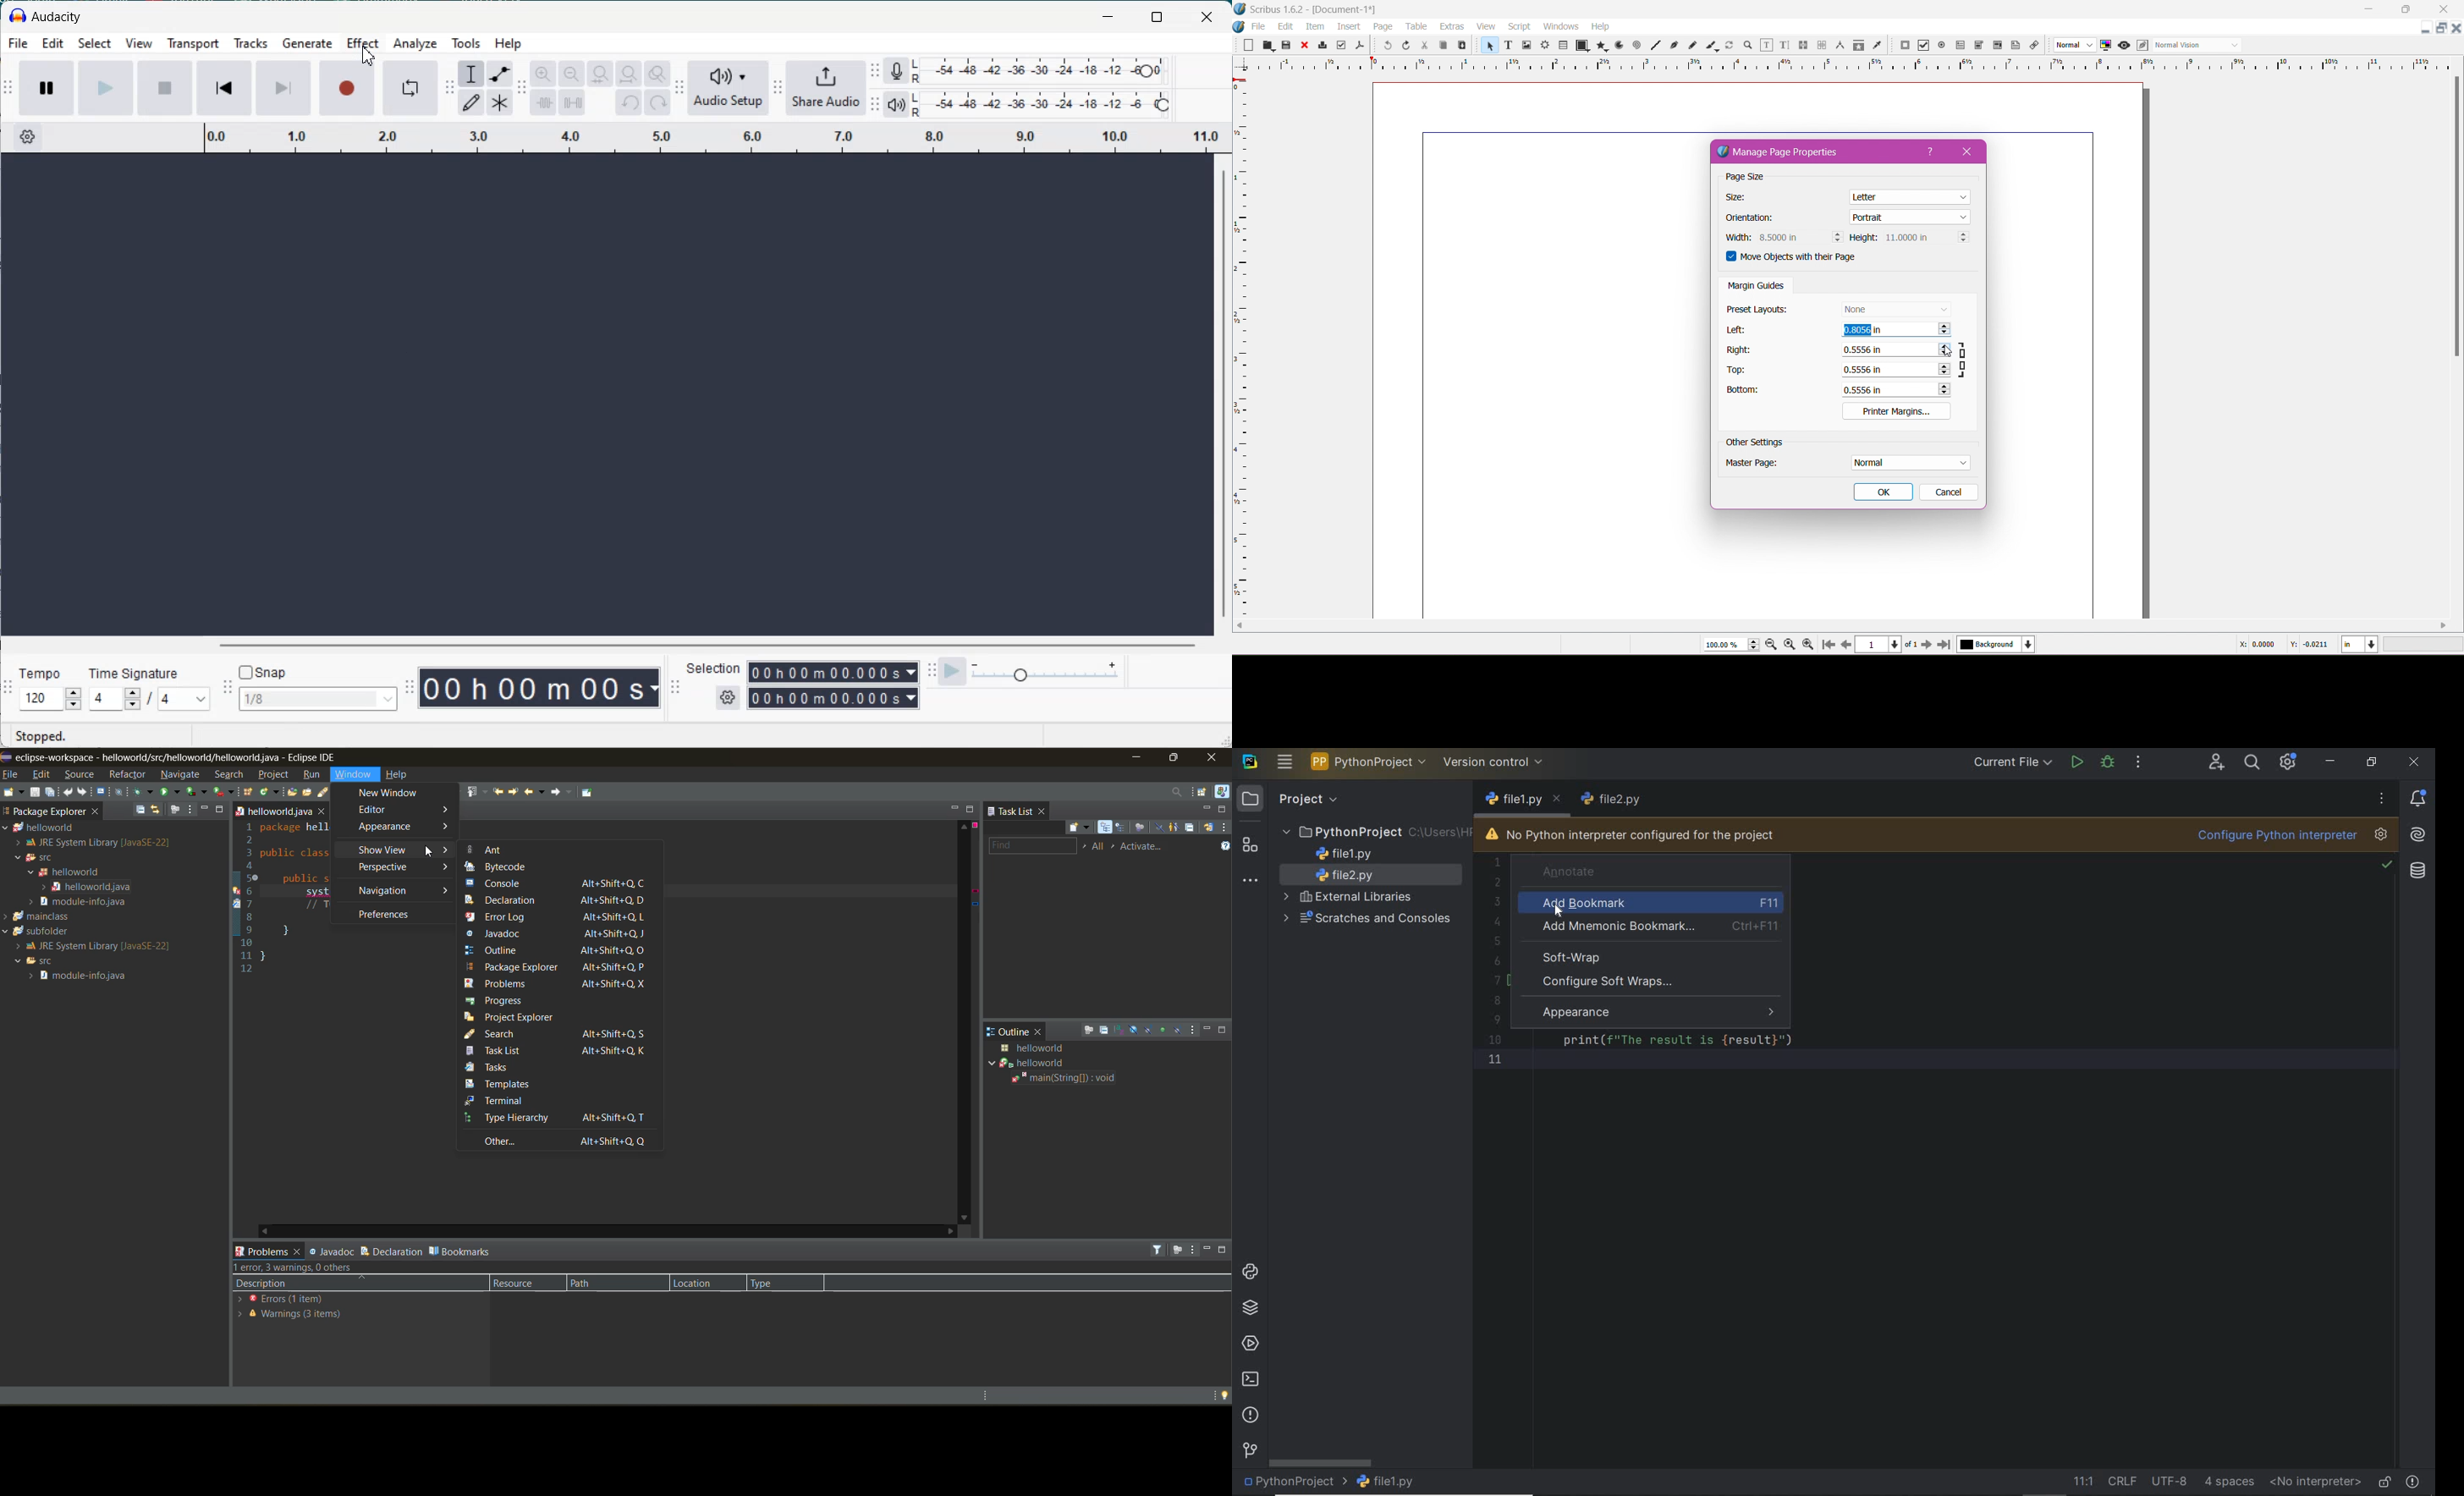  I want to click on Tempo, so click(42, 669).